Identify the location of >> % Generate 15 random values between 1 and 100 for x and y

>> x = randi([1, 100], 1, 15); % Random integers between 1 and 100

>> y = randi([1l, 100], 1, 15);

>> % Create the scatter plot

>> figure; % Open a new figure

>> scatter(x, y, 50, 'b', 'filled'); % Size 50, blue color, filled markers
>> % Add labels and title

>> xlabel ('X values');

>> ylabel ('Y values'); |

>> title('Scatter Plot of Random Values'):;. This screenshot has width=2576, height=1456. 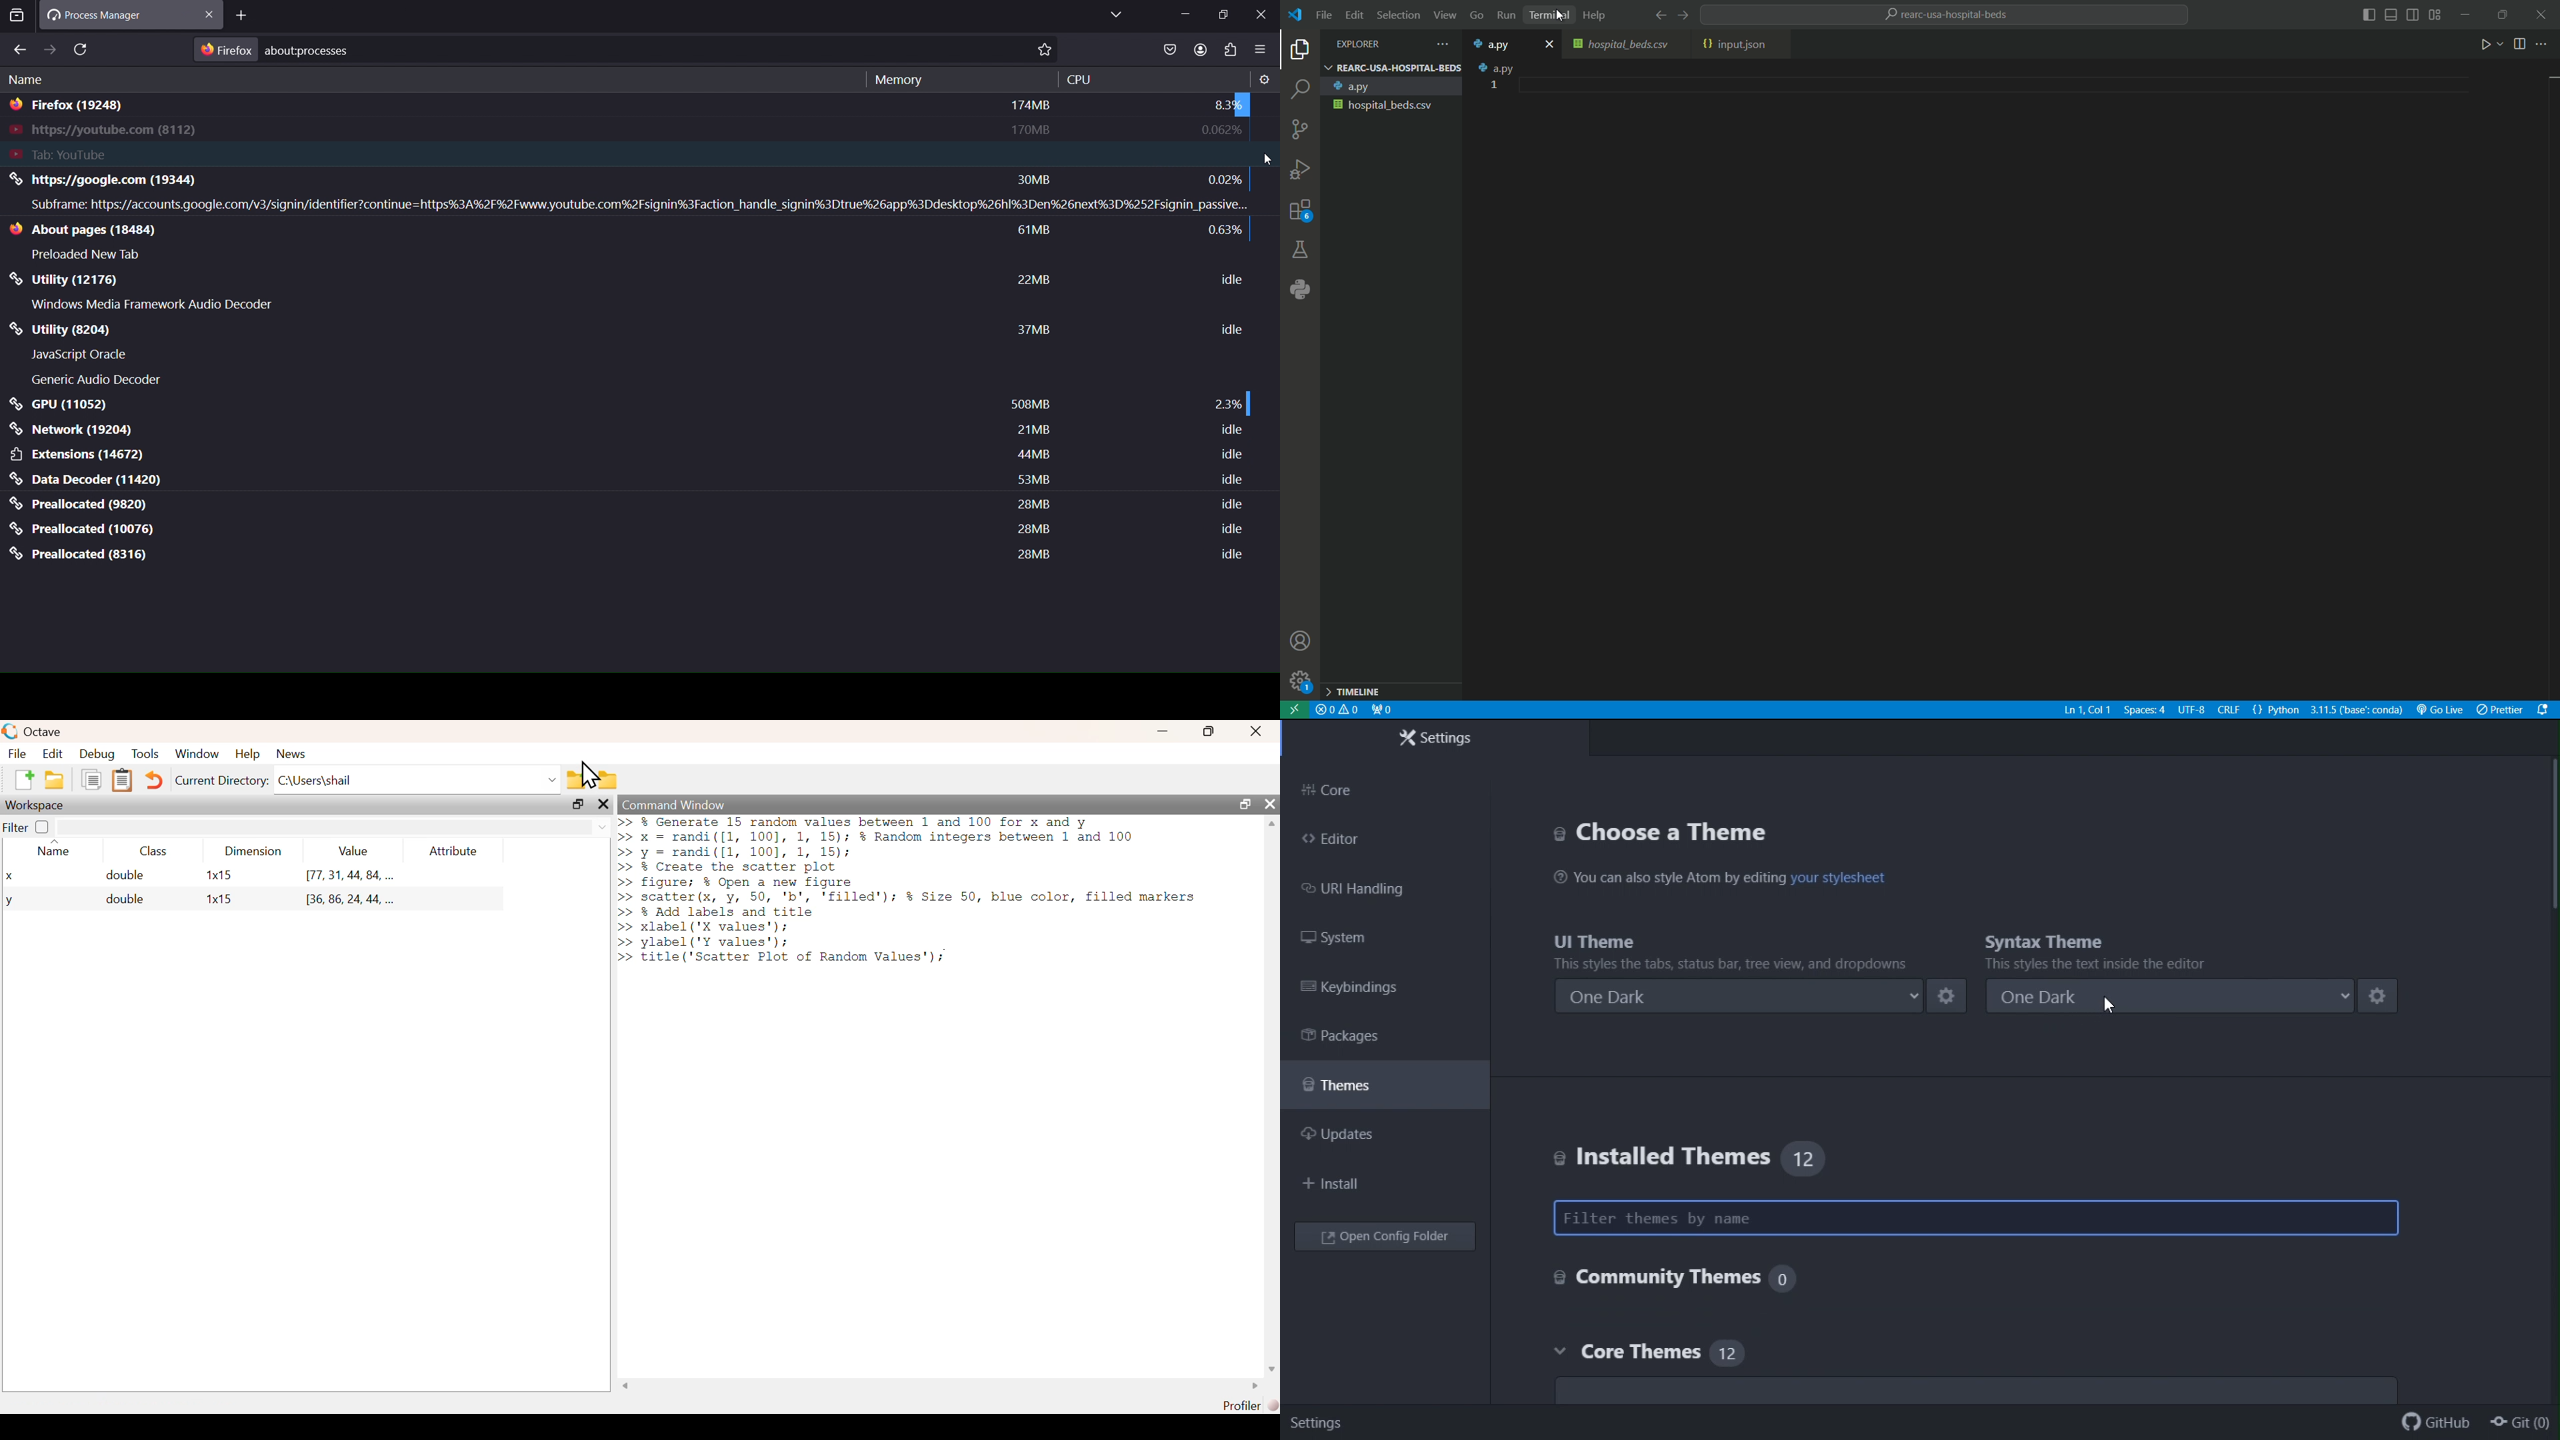
(909, 891).